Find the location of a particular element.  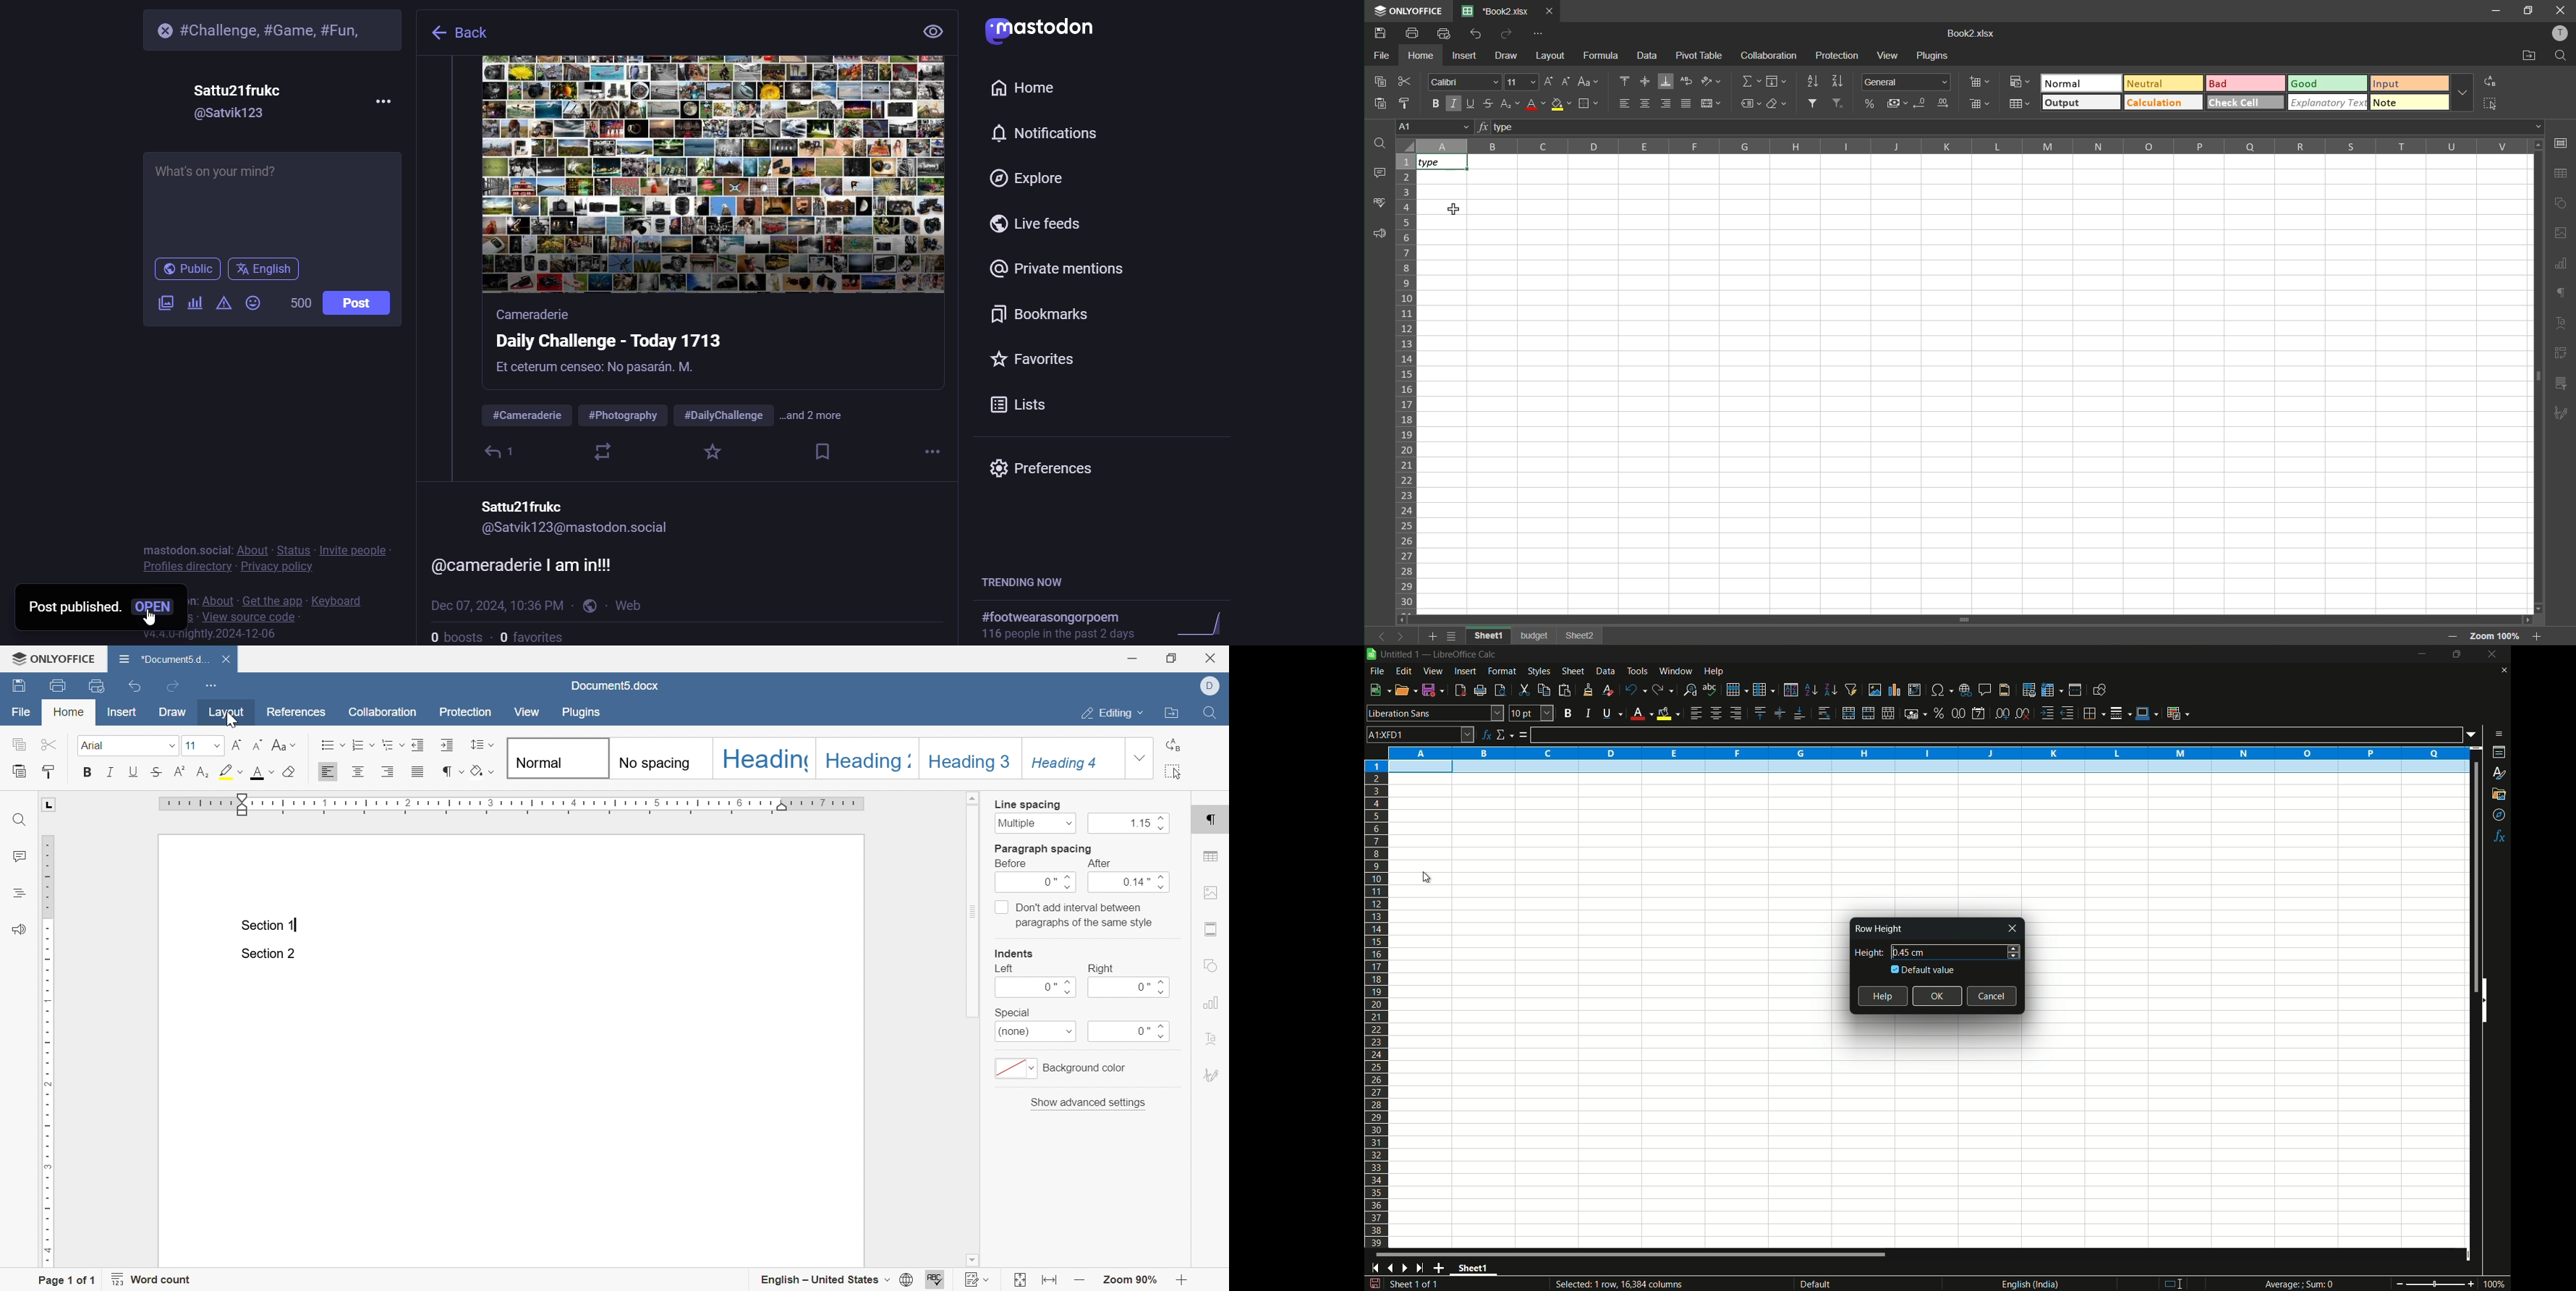

favourites is located at coordinates (537, 636).